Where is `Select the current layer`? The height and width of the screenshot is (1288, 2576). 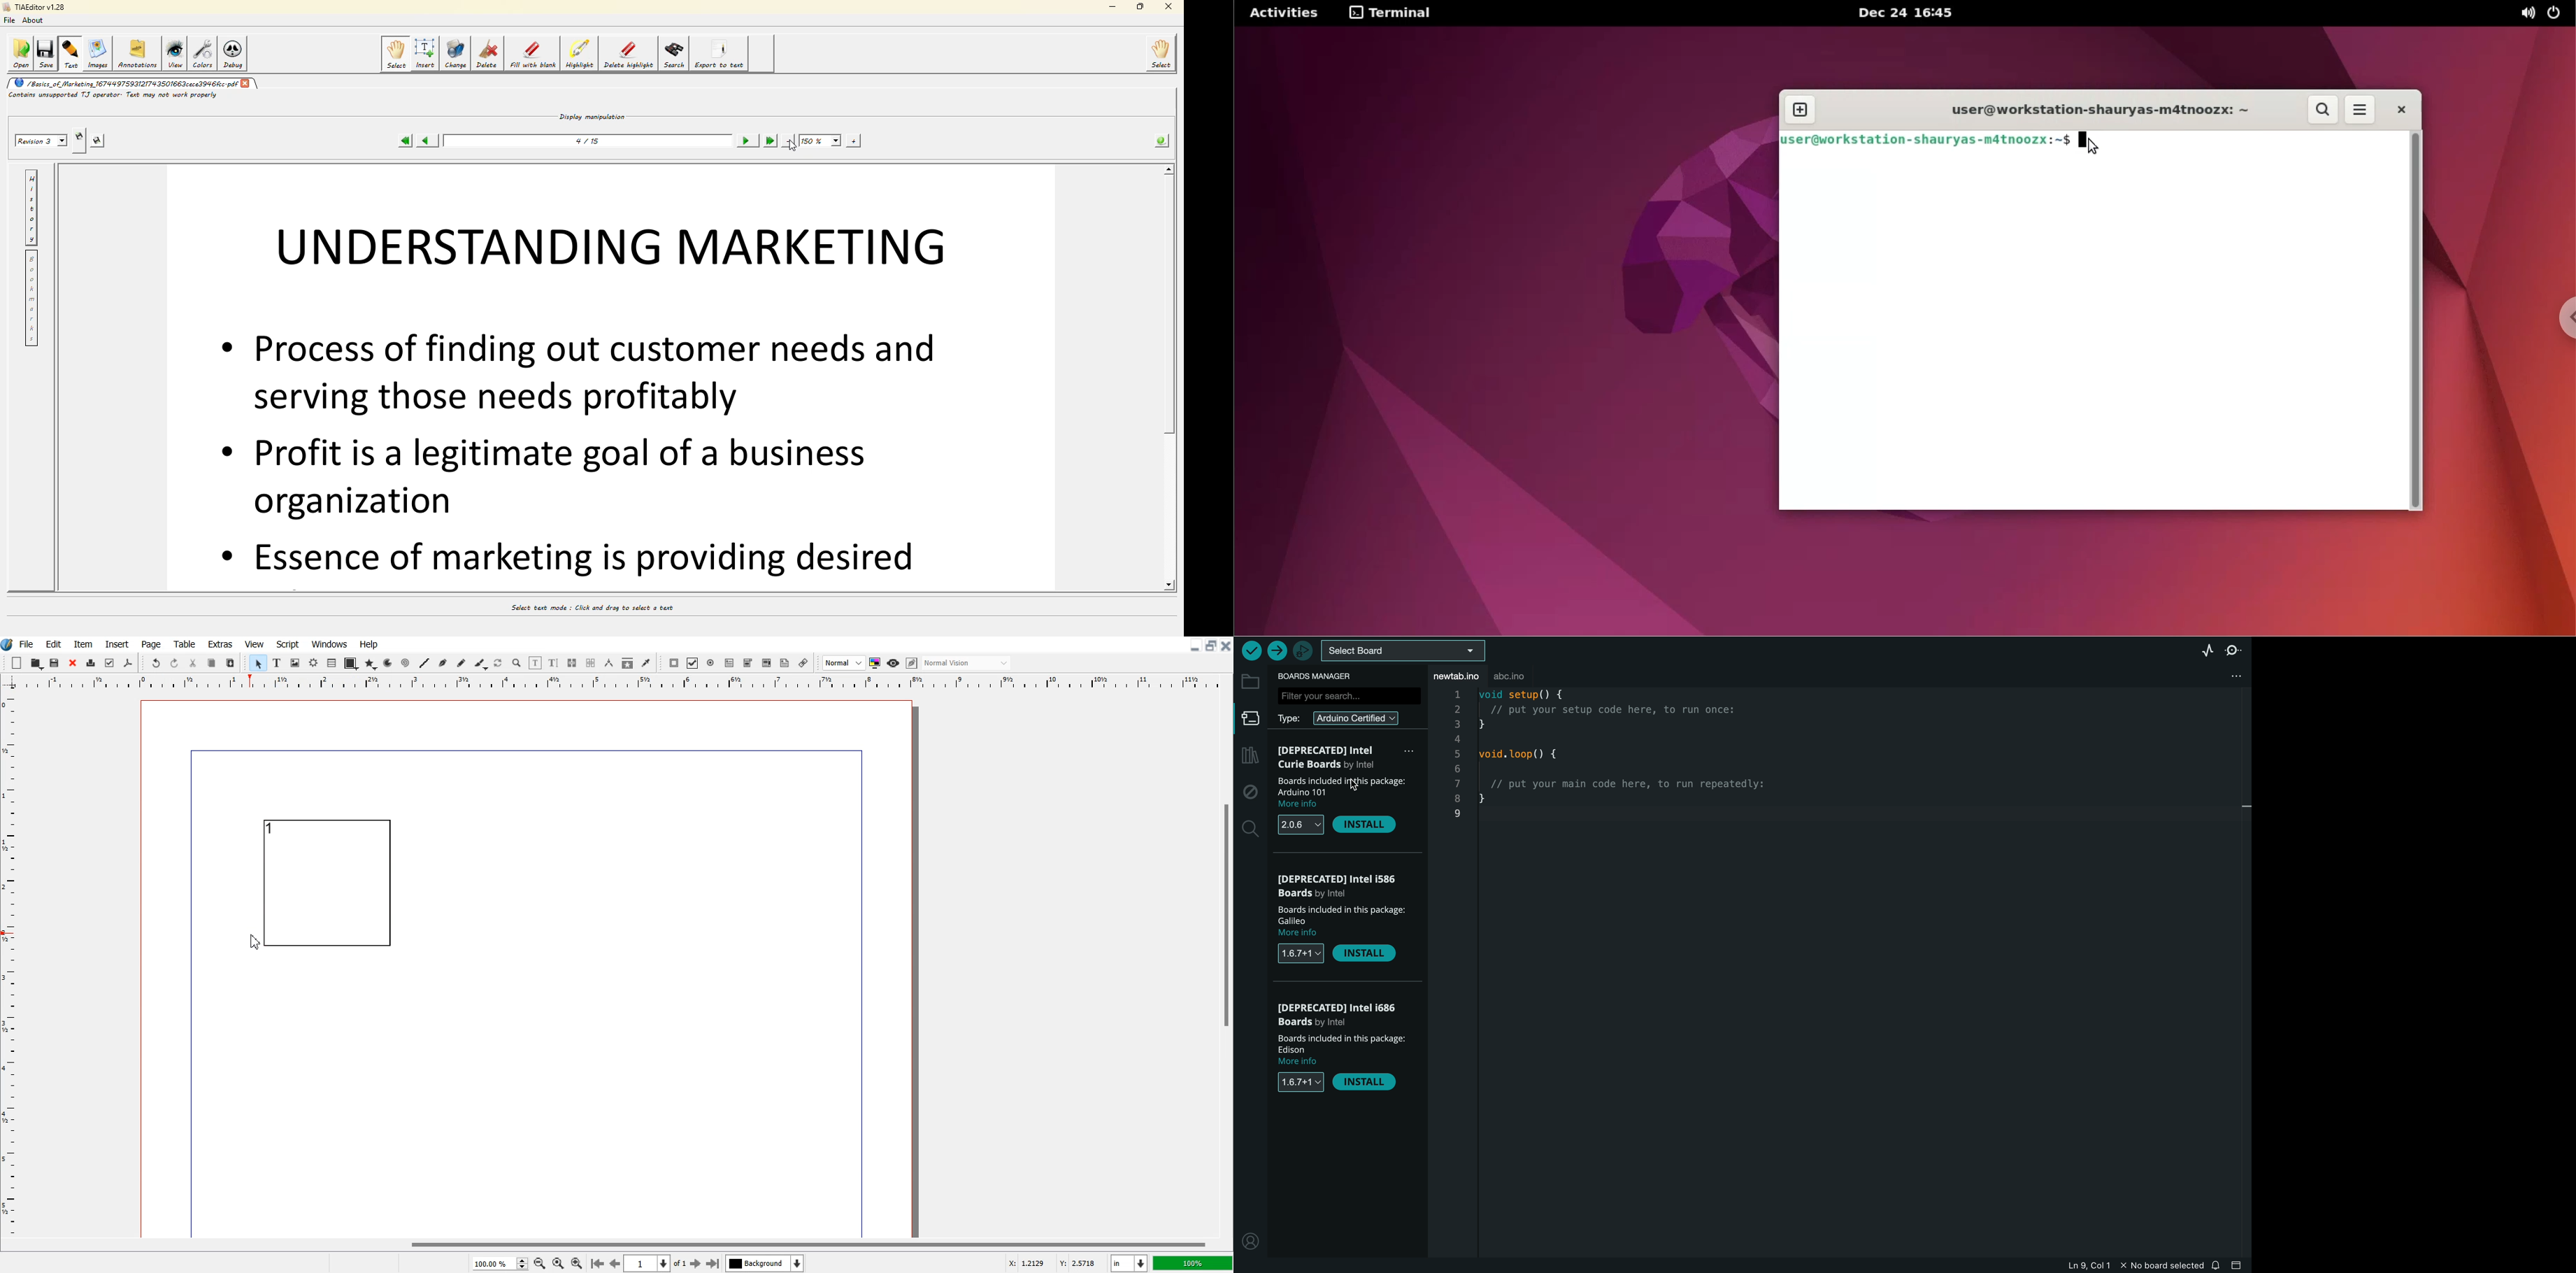 Select the current layer is located at coordinates (767, 1263).